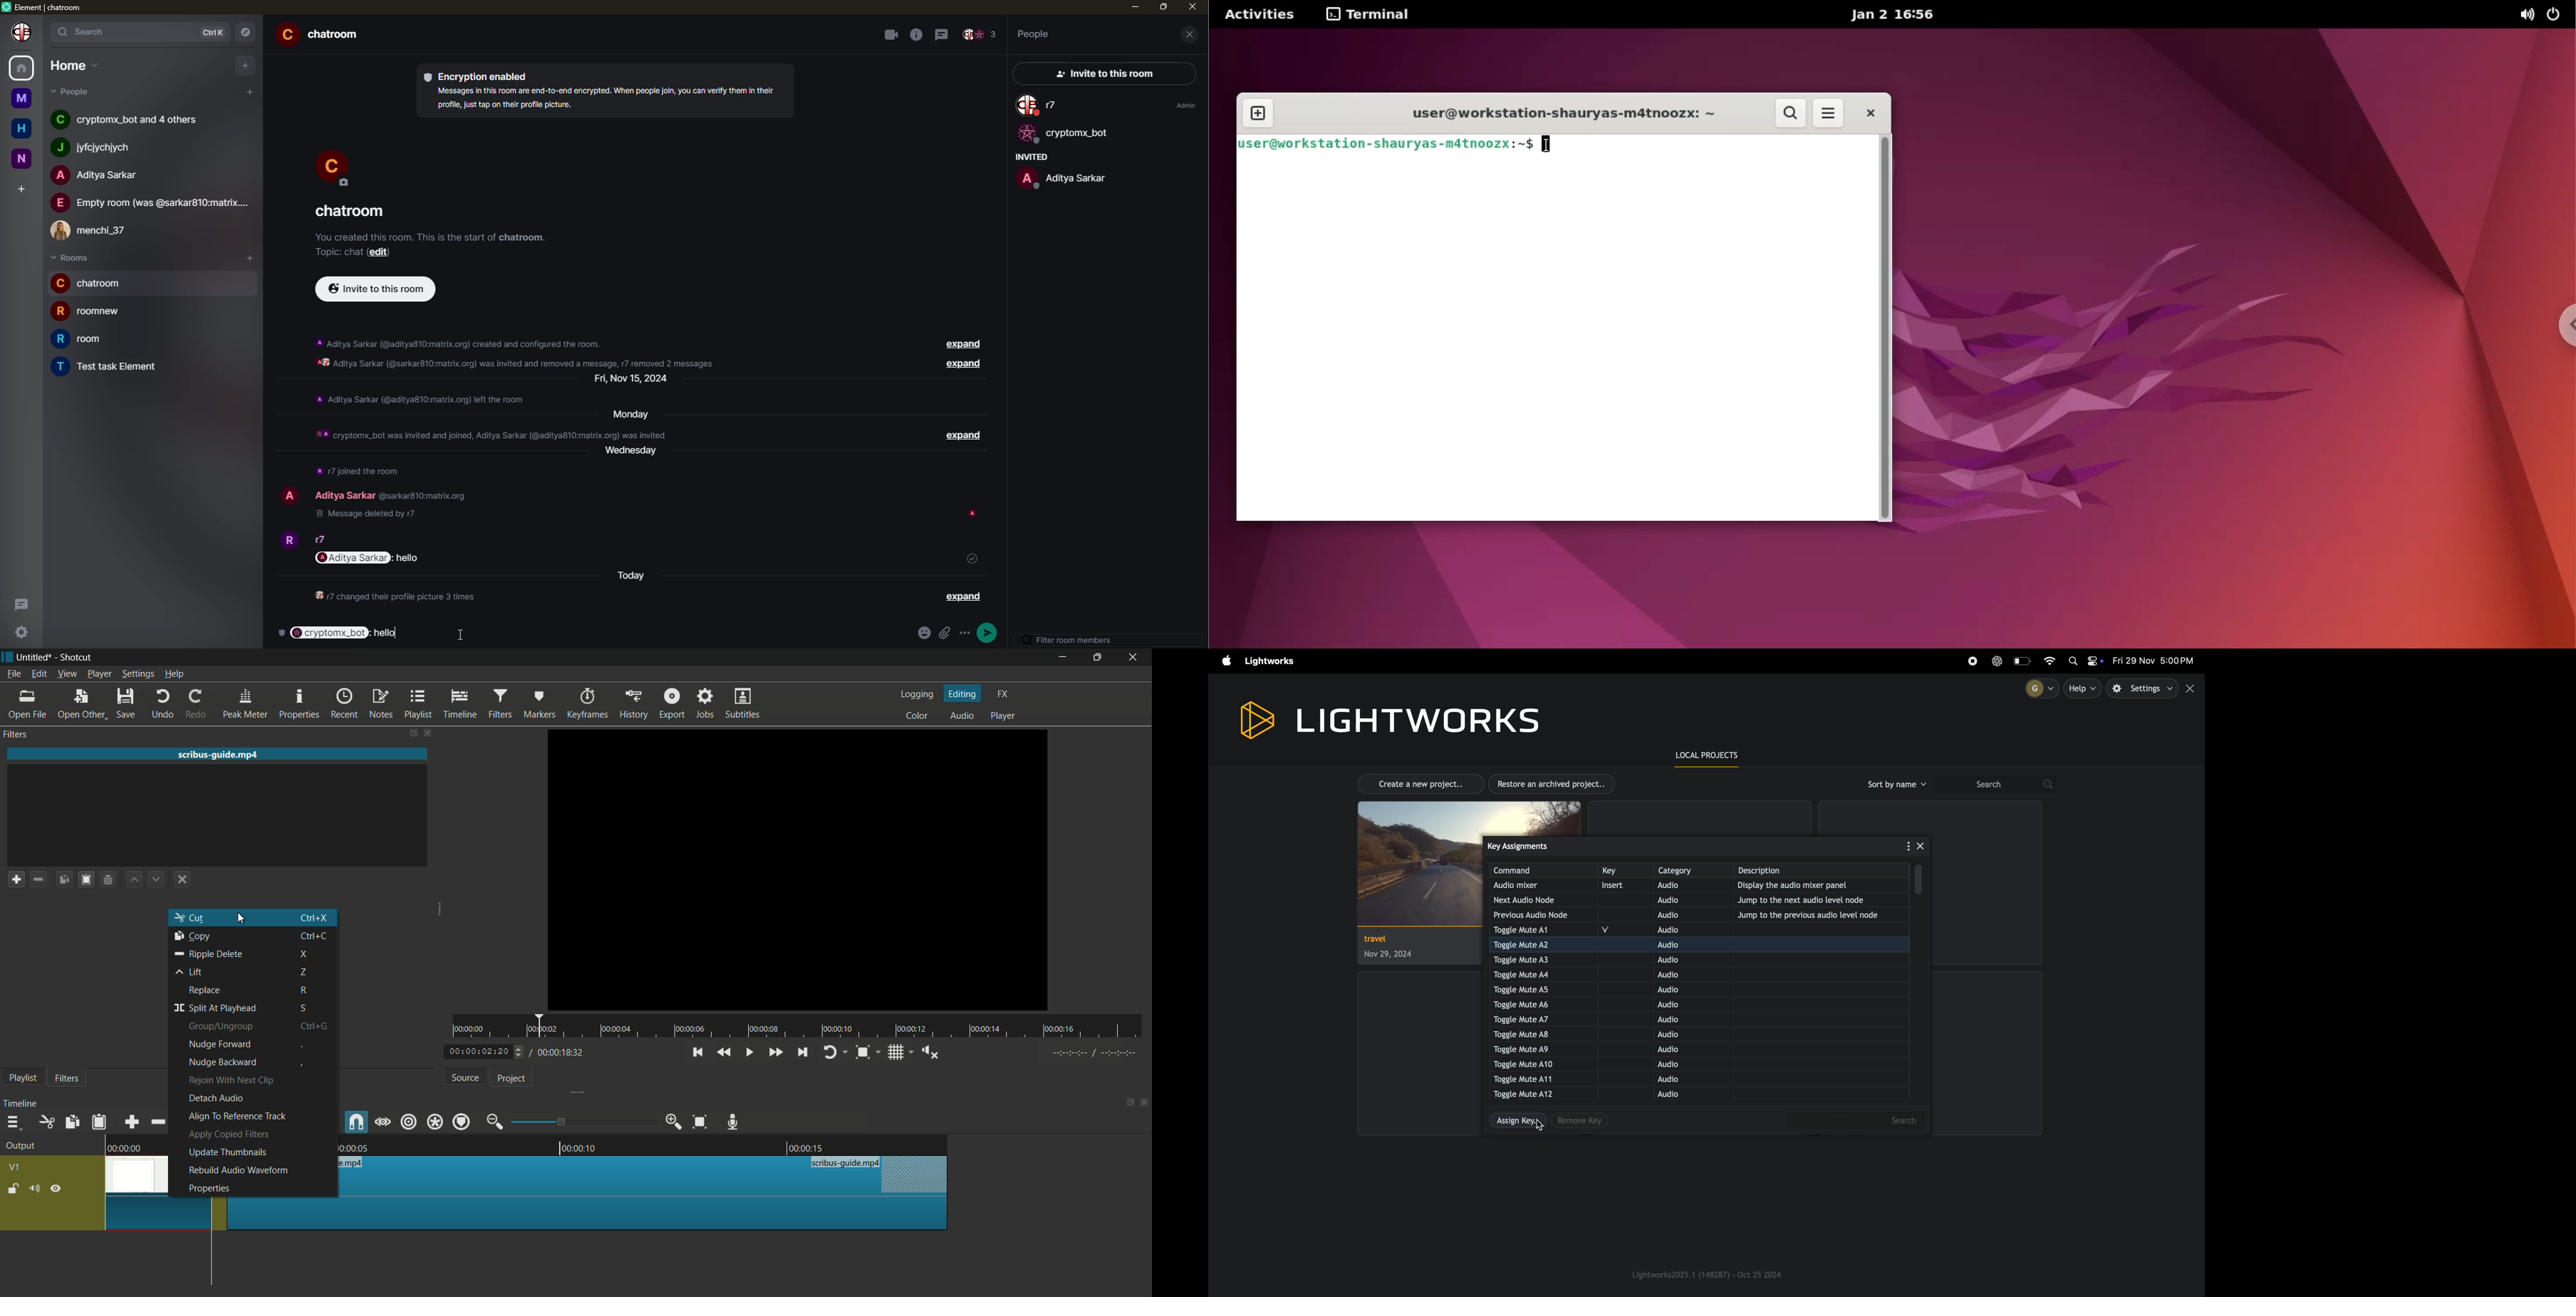 Image resolution: width=2576 pixels, height=1316 pixels. Describe the element at coordinates (20, 1104) in the screenshot. I see `timeline` at that location.